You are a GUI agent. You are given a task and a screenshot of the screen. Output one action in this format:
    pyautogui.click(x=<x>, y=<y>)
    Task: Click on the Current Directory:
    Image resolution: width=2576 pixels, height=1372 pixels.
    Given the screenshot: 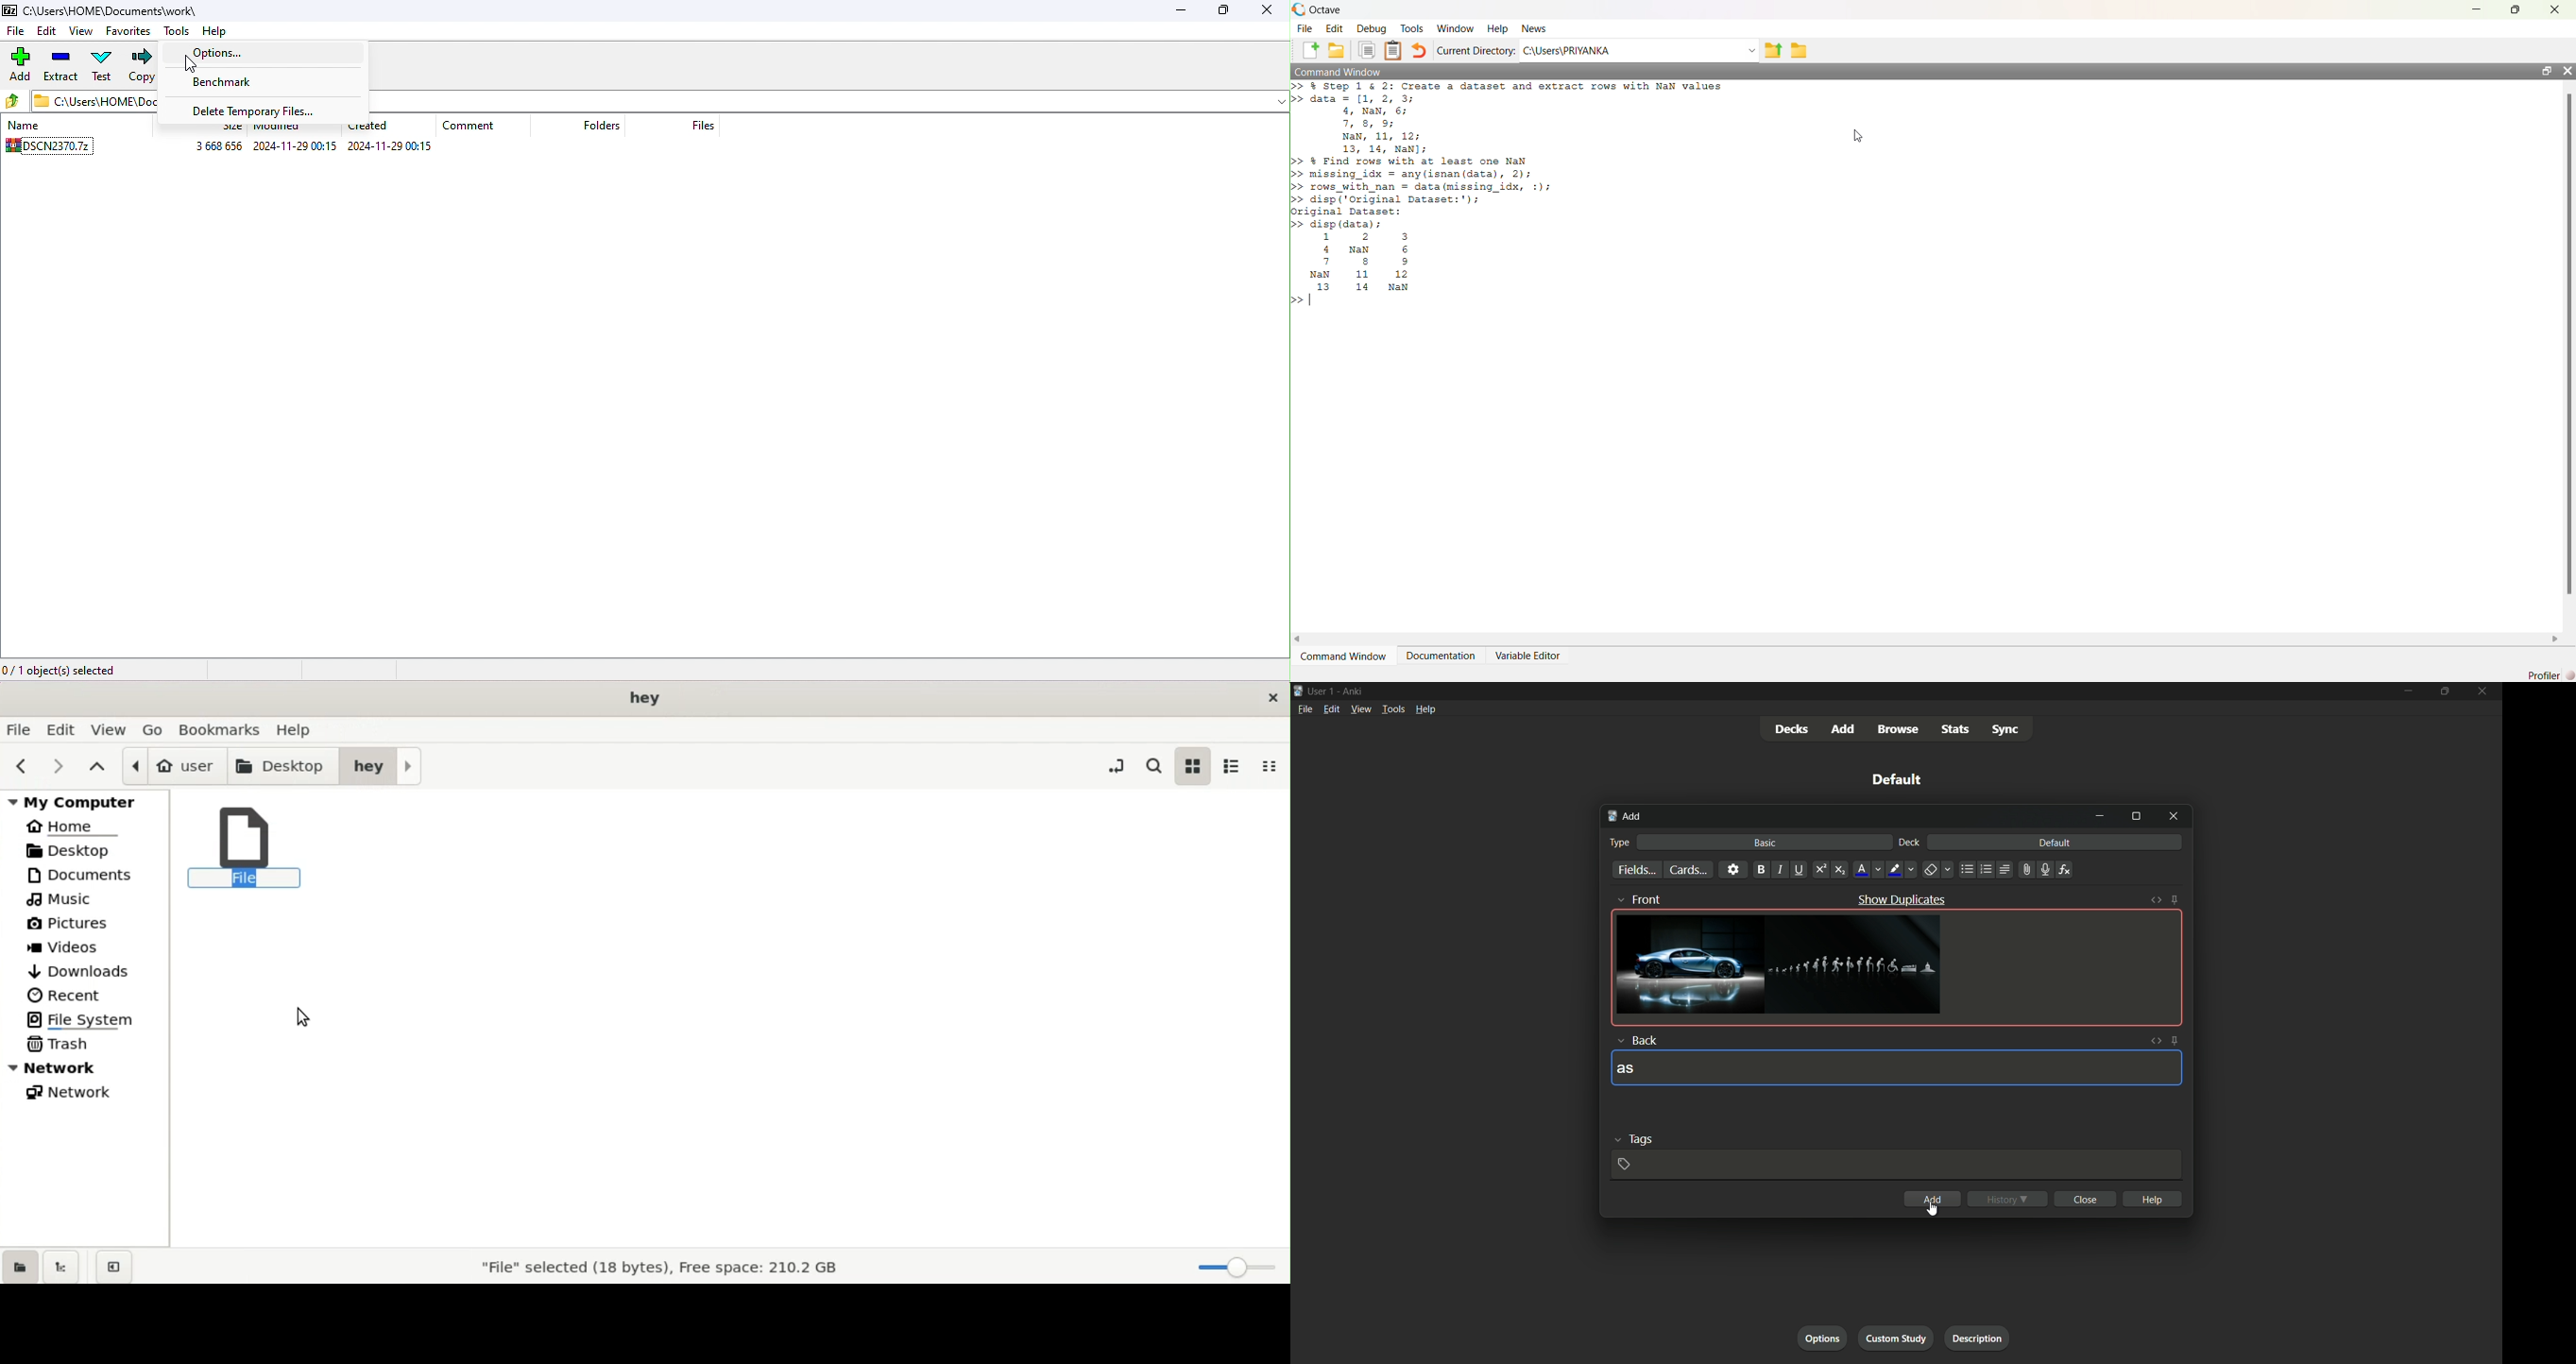 What is the action you would take?
    pyautogui.click(x=1477, y=50)
    